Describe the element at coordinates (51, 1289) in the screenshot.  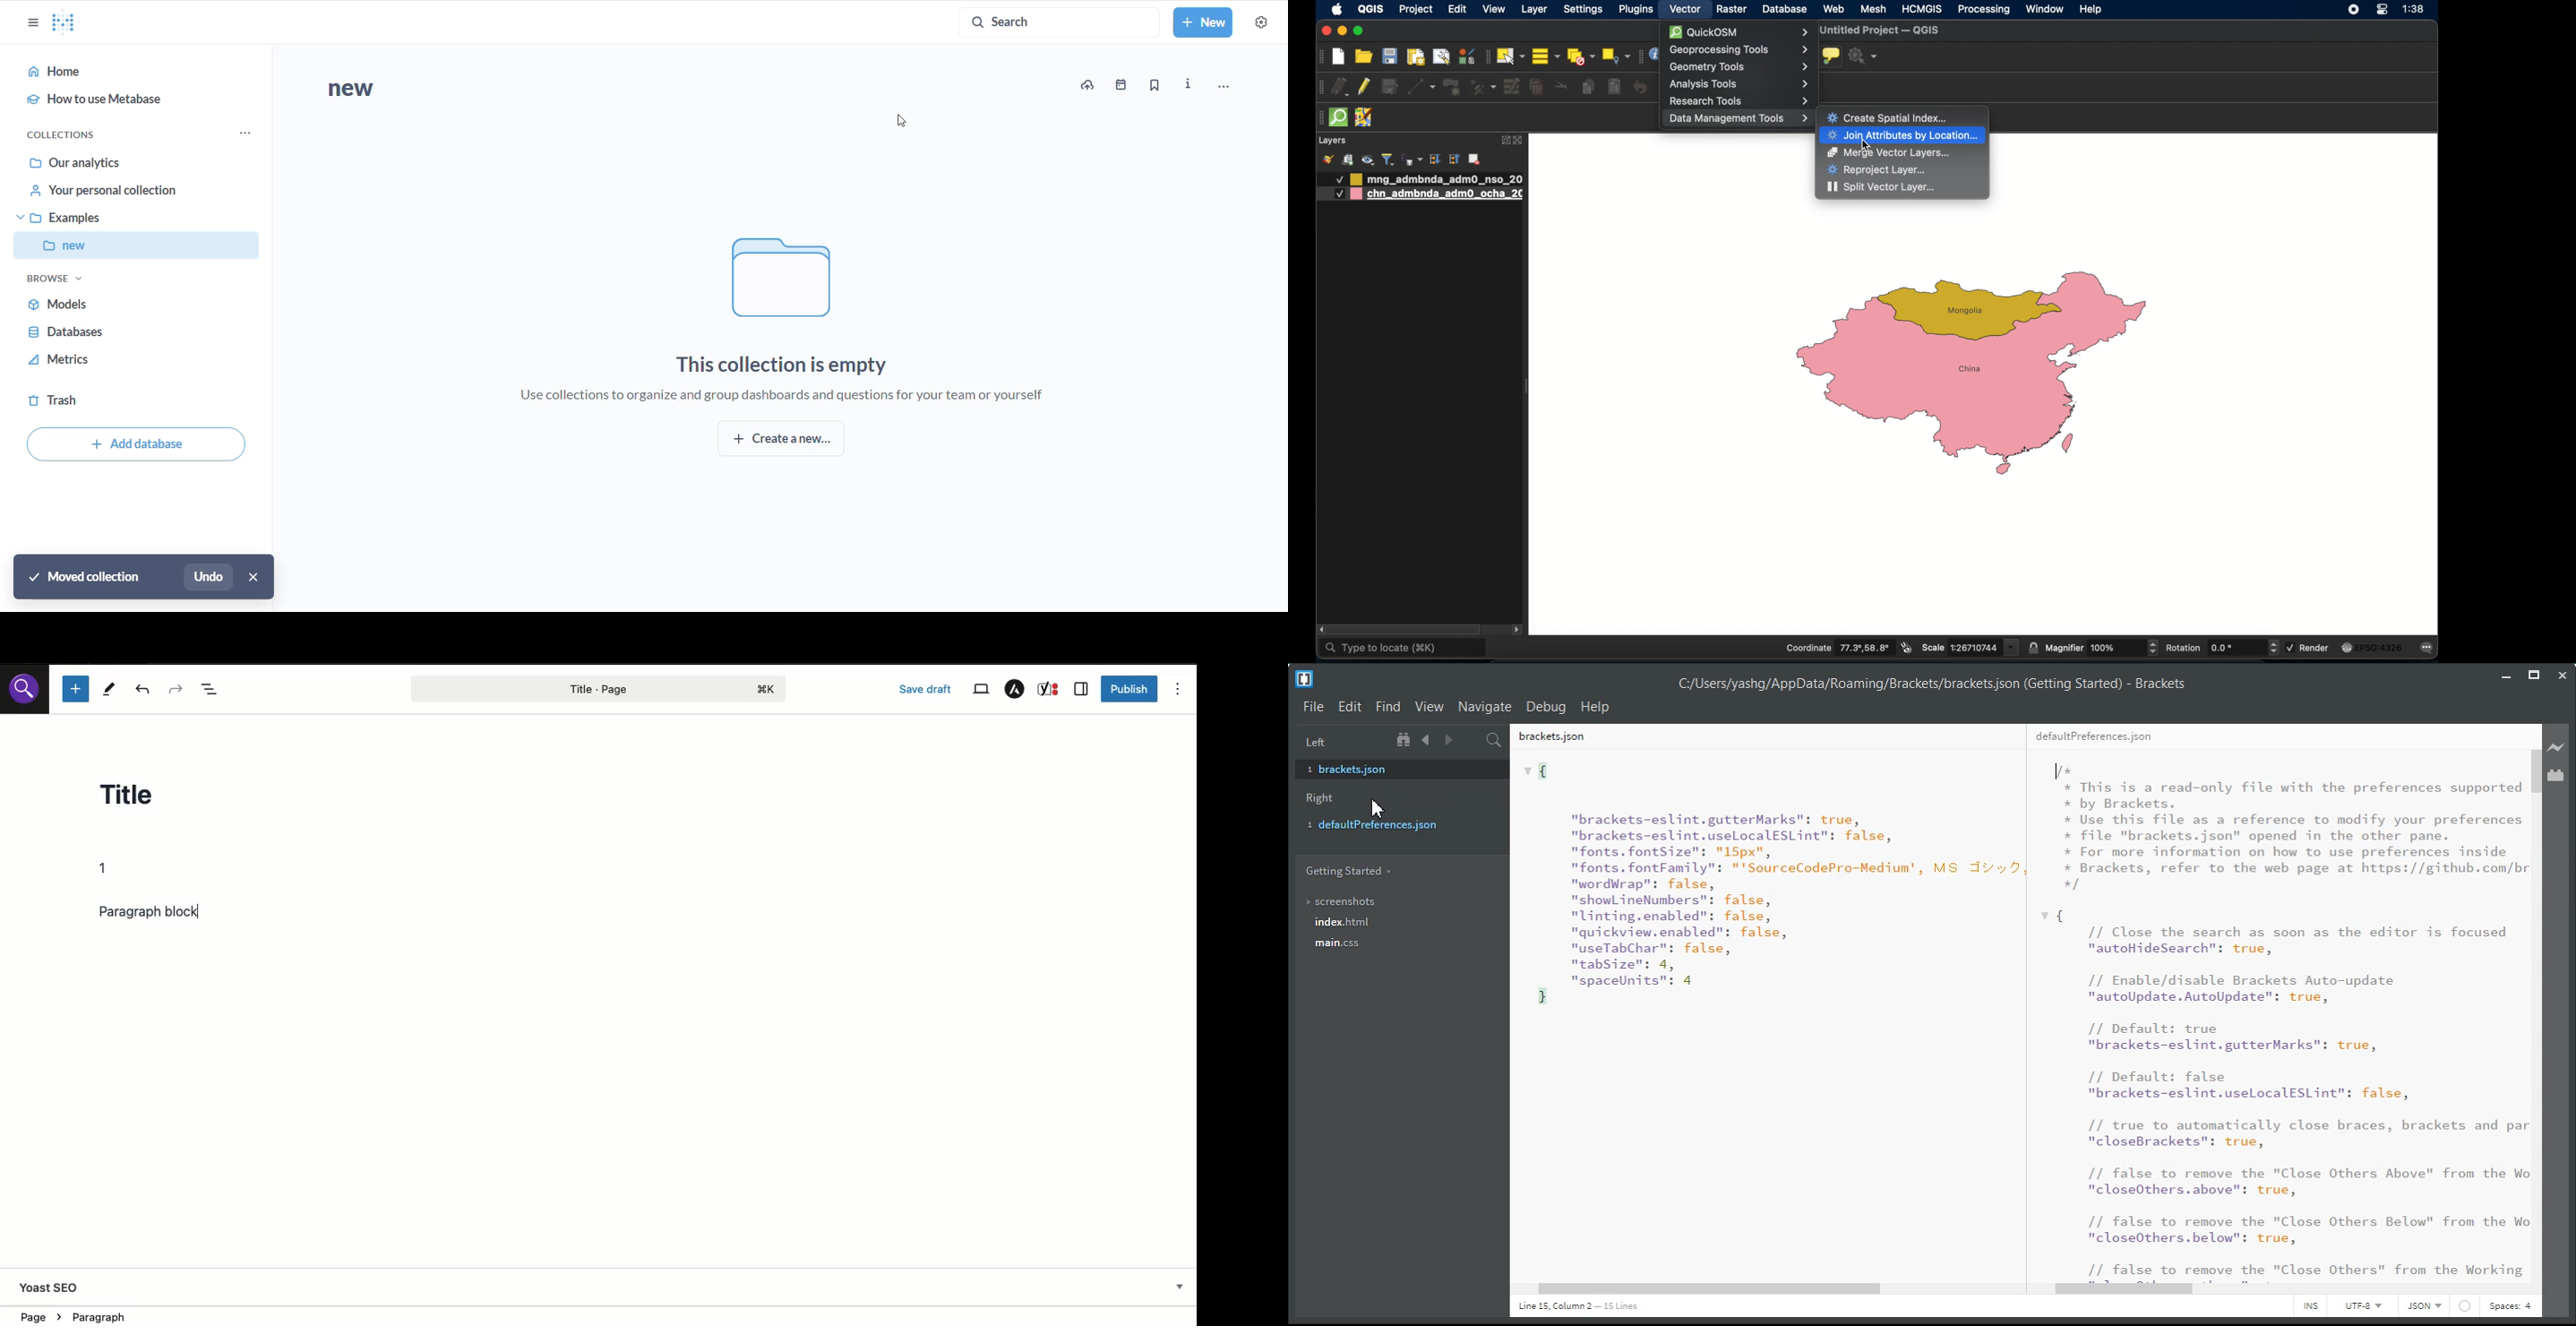
I see `Yoast SEO` at that location.